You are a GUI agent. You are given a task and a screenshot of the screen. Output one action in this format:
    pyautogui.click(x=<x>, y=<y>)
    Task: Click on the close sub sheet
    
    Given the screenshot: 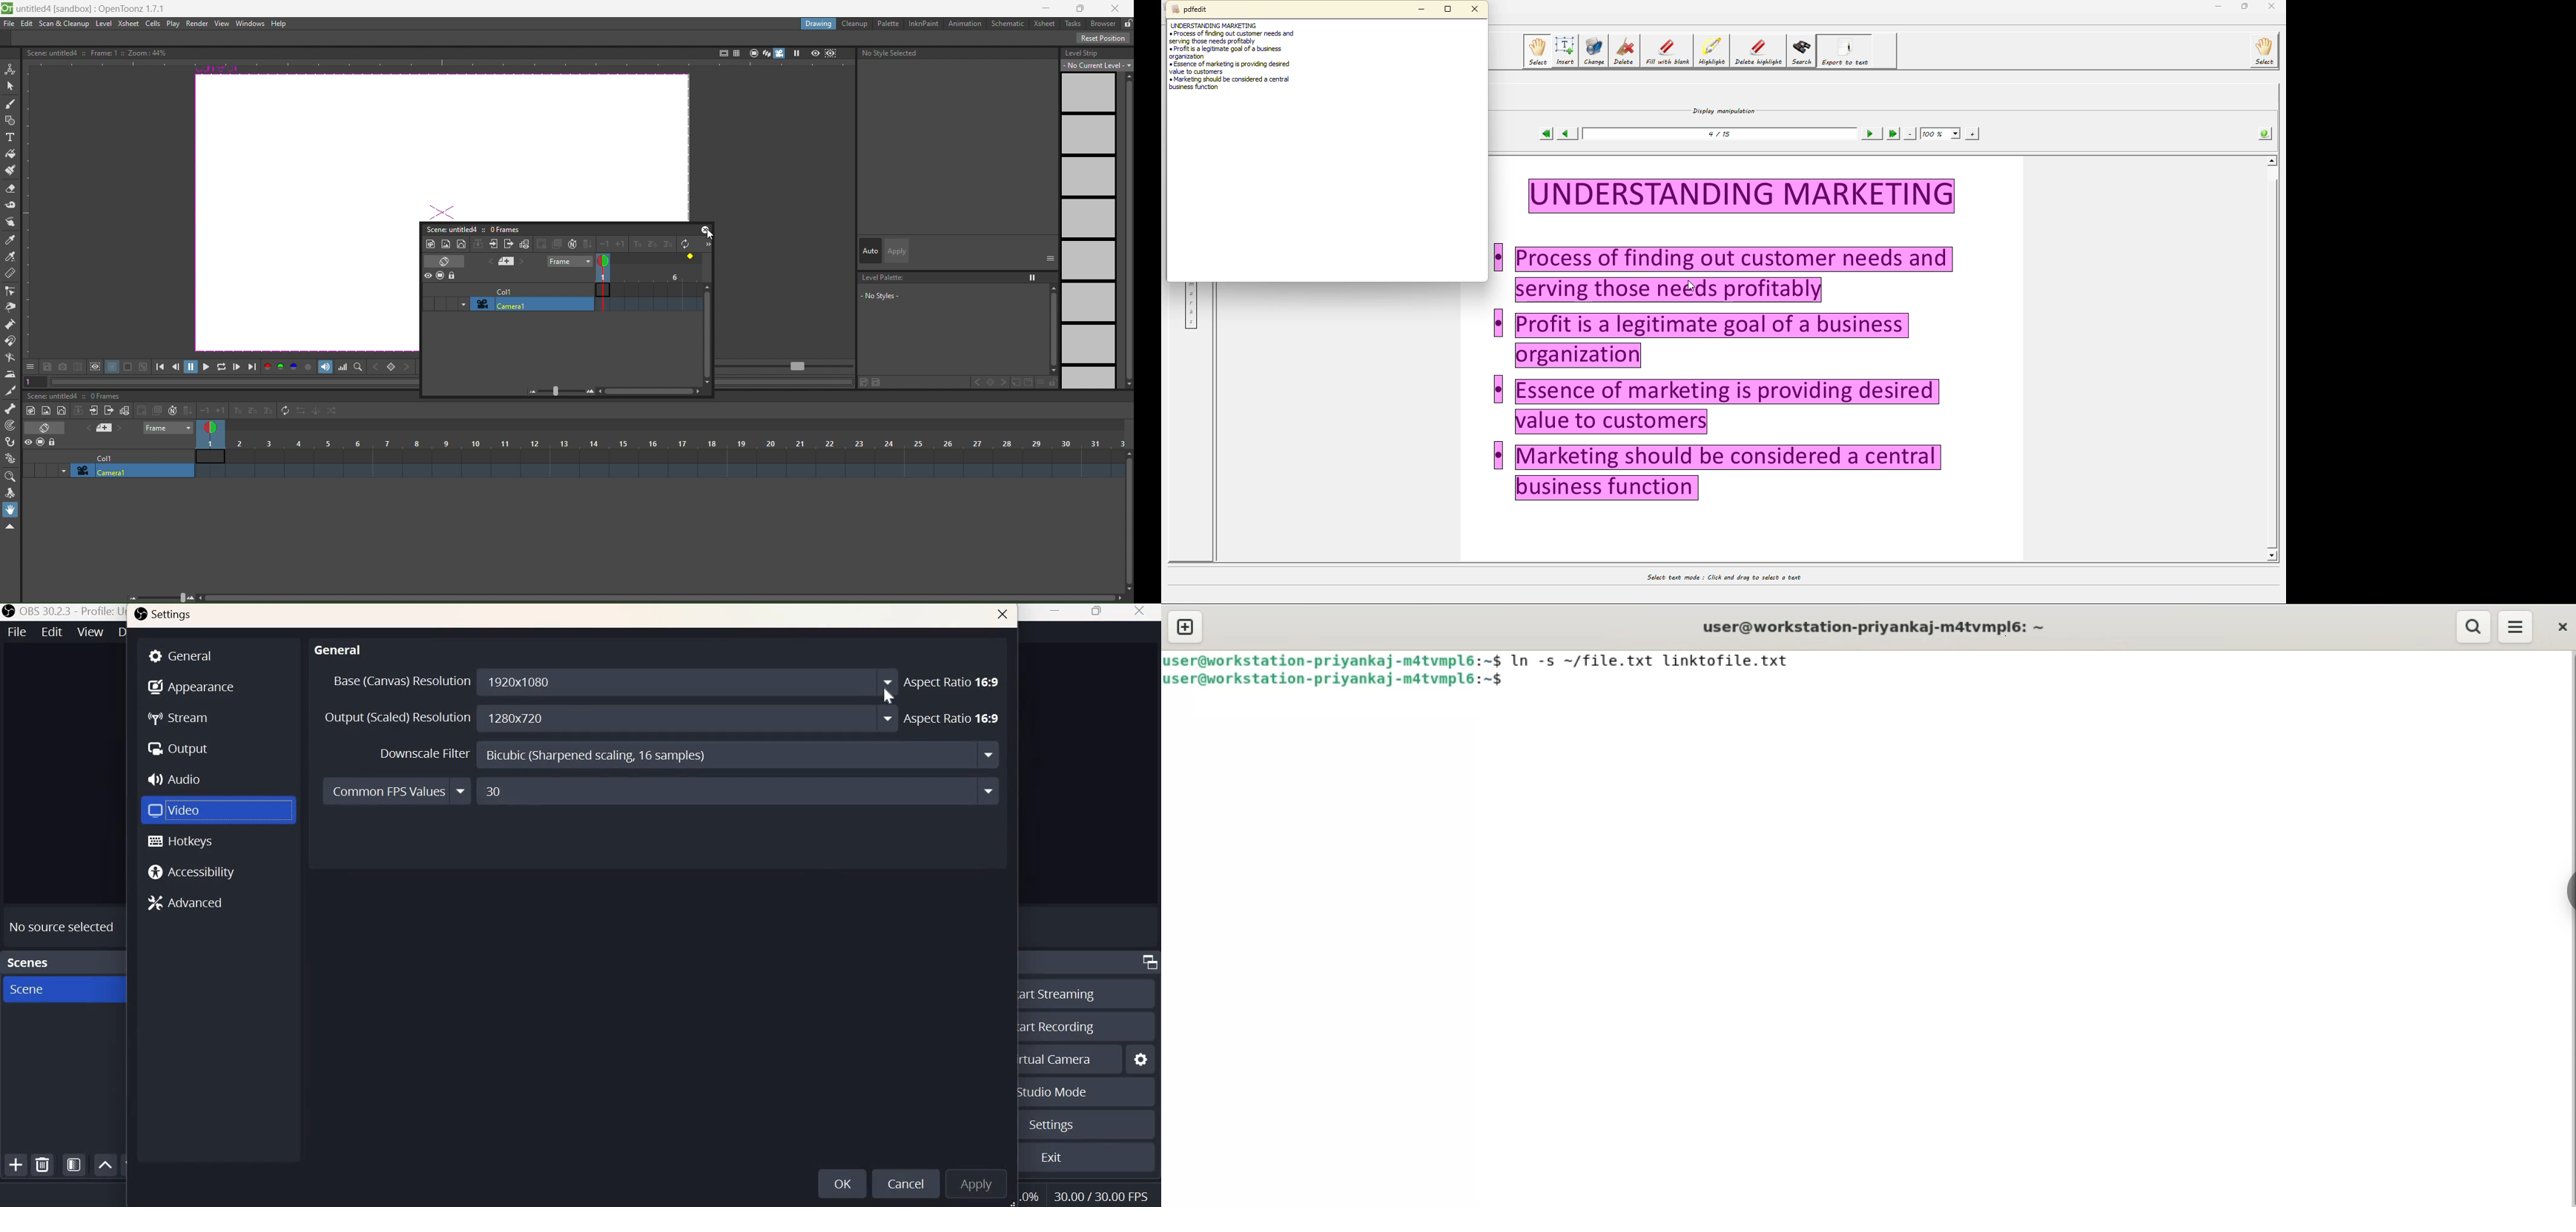 What is the action you would take?
    pyautogui.click(x=109, y=412)
    